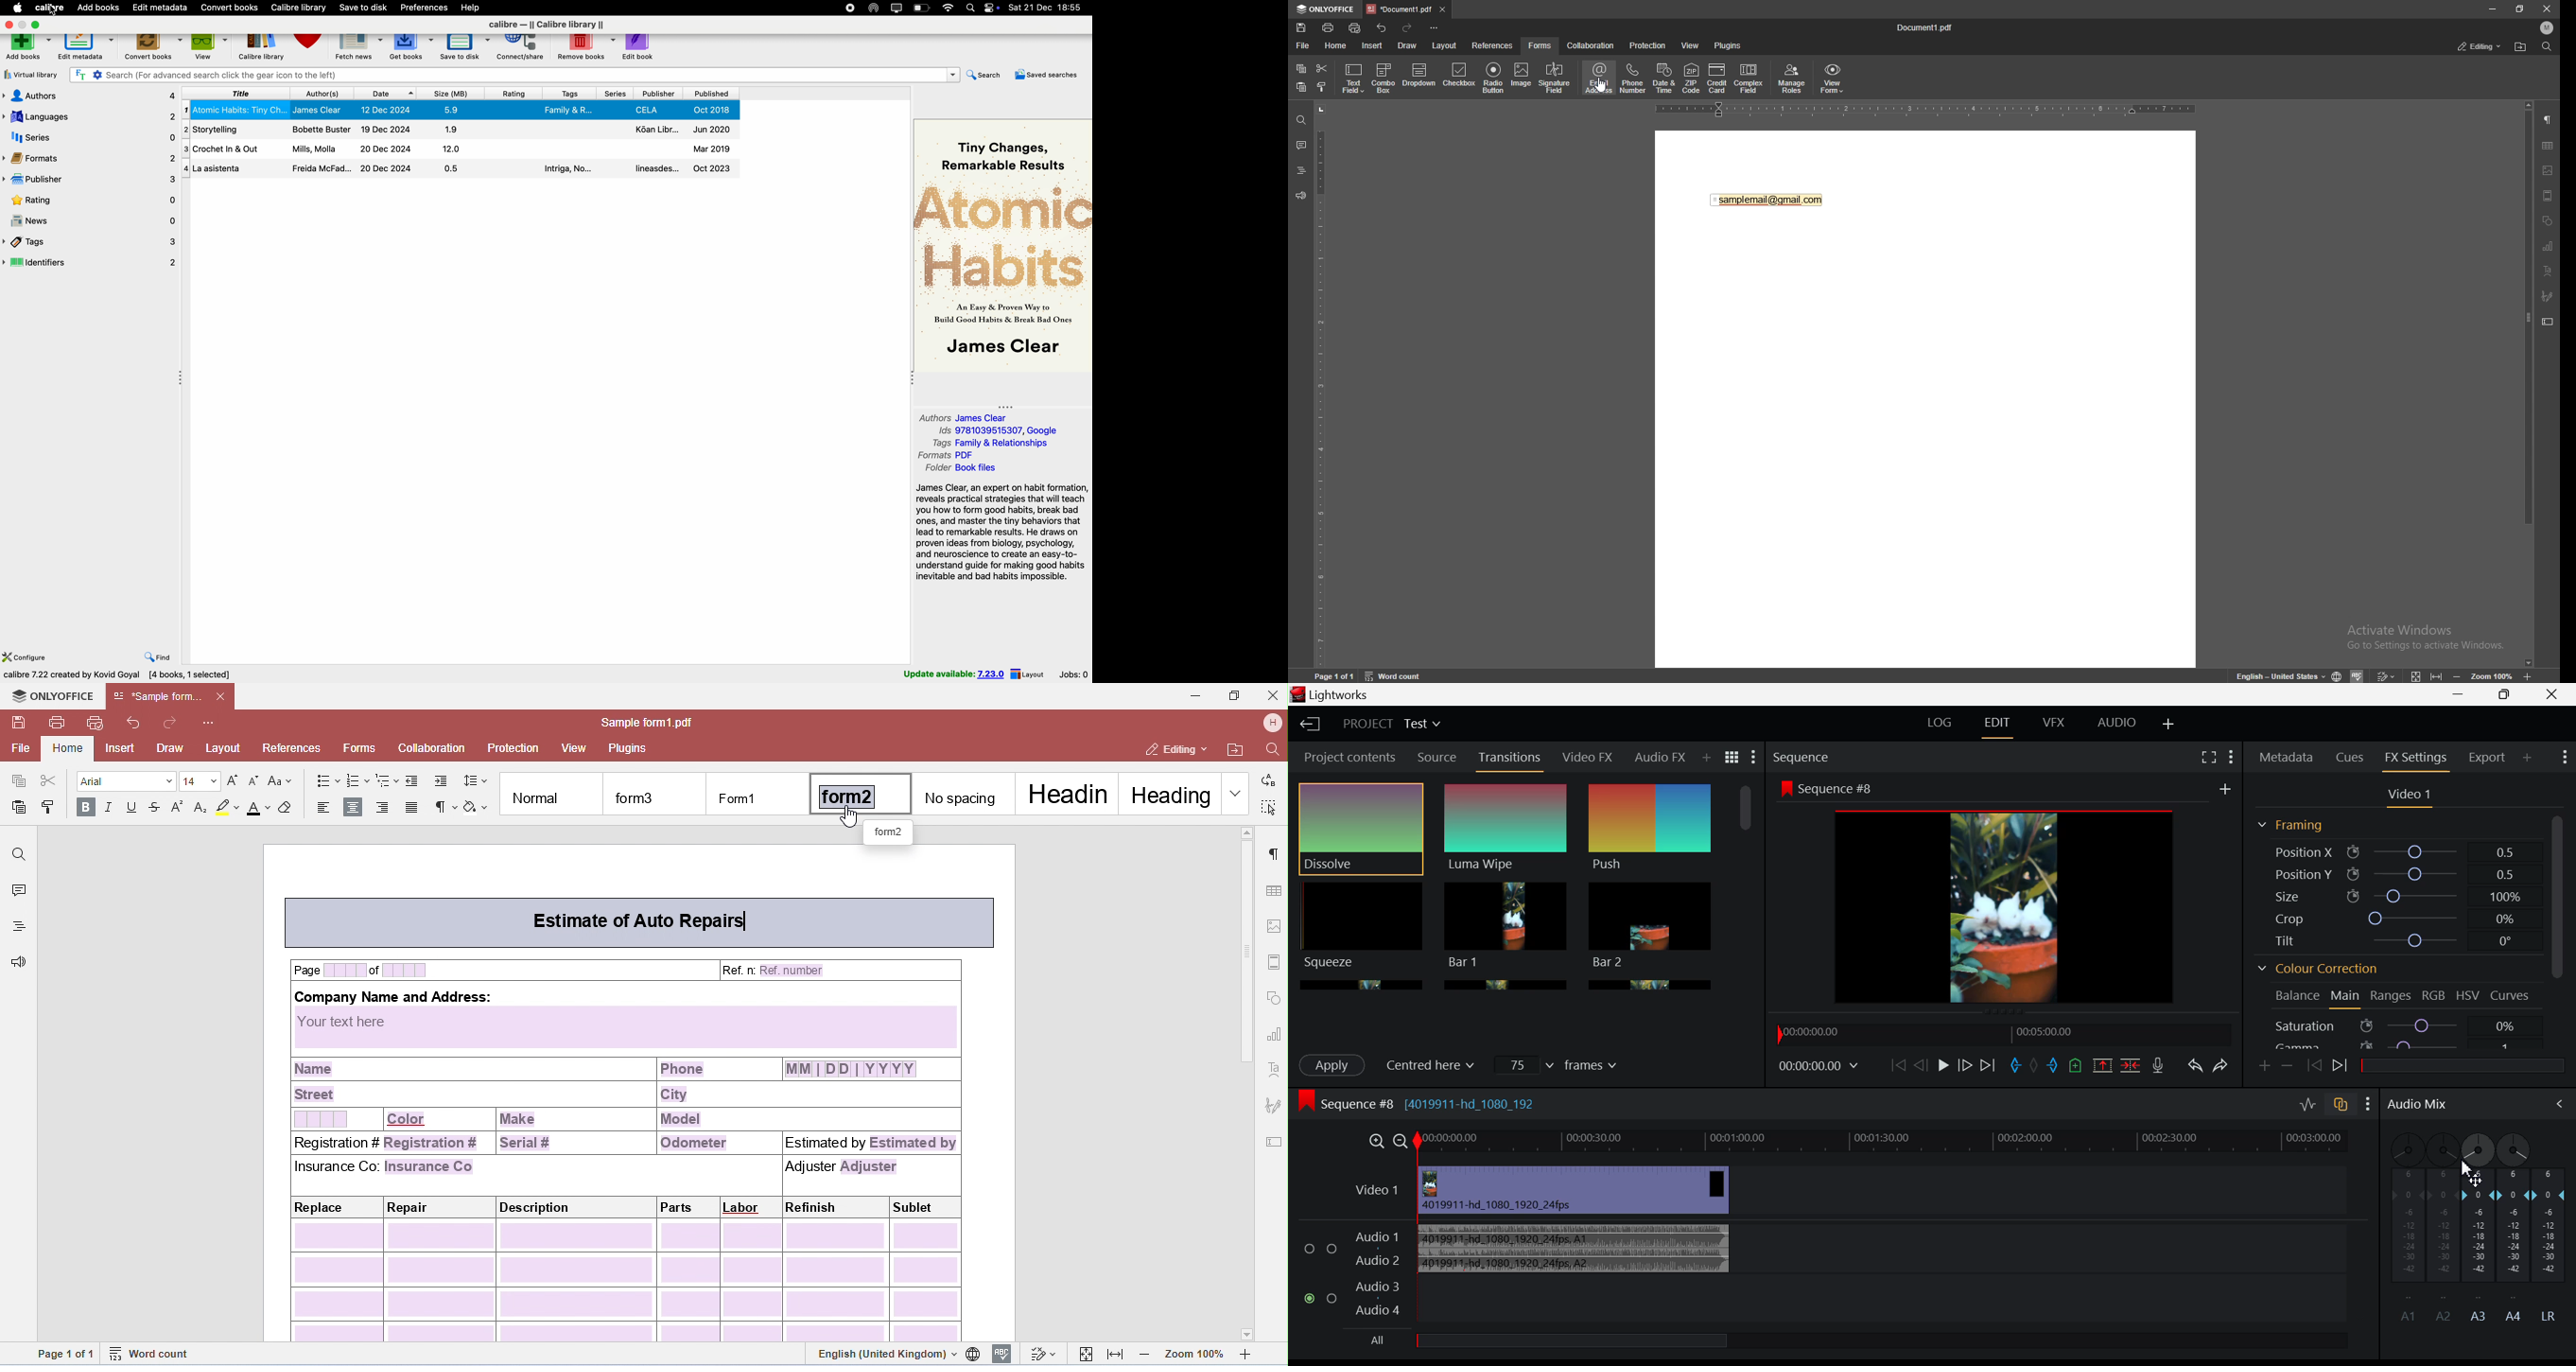 This screenshot has width=2576, height=1372. I want to click on Ids 9781039515307, Google, so click(997, 431).